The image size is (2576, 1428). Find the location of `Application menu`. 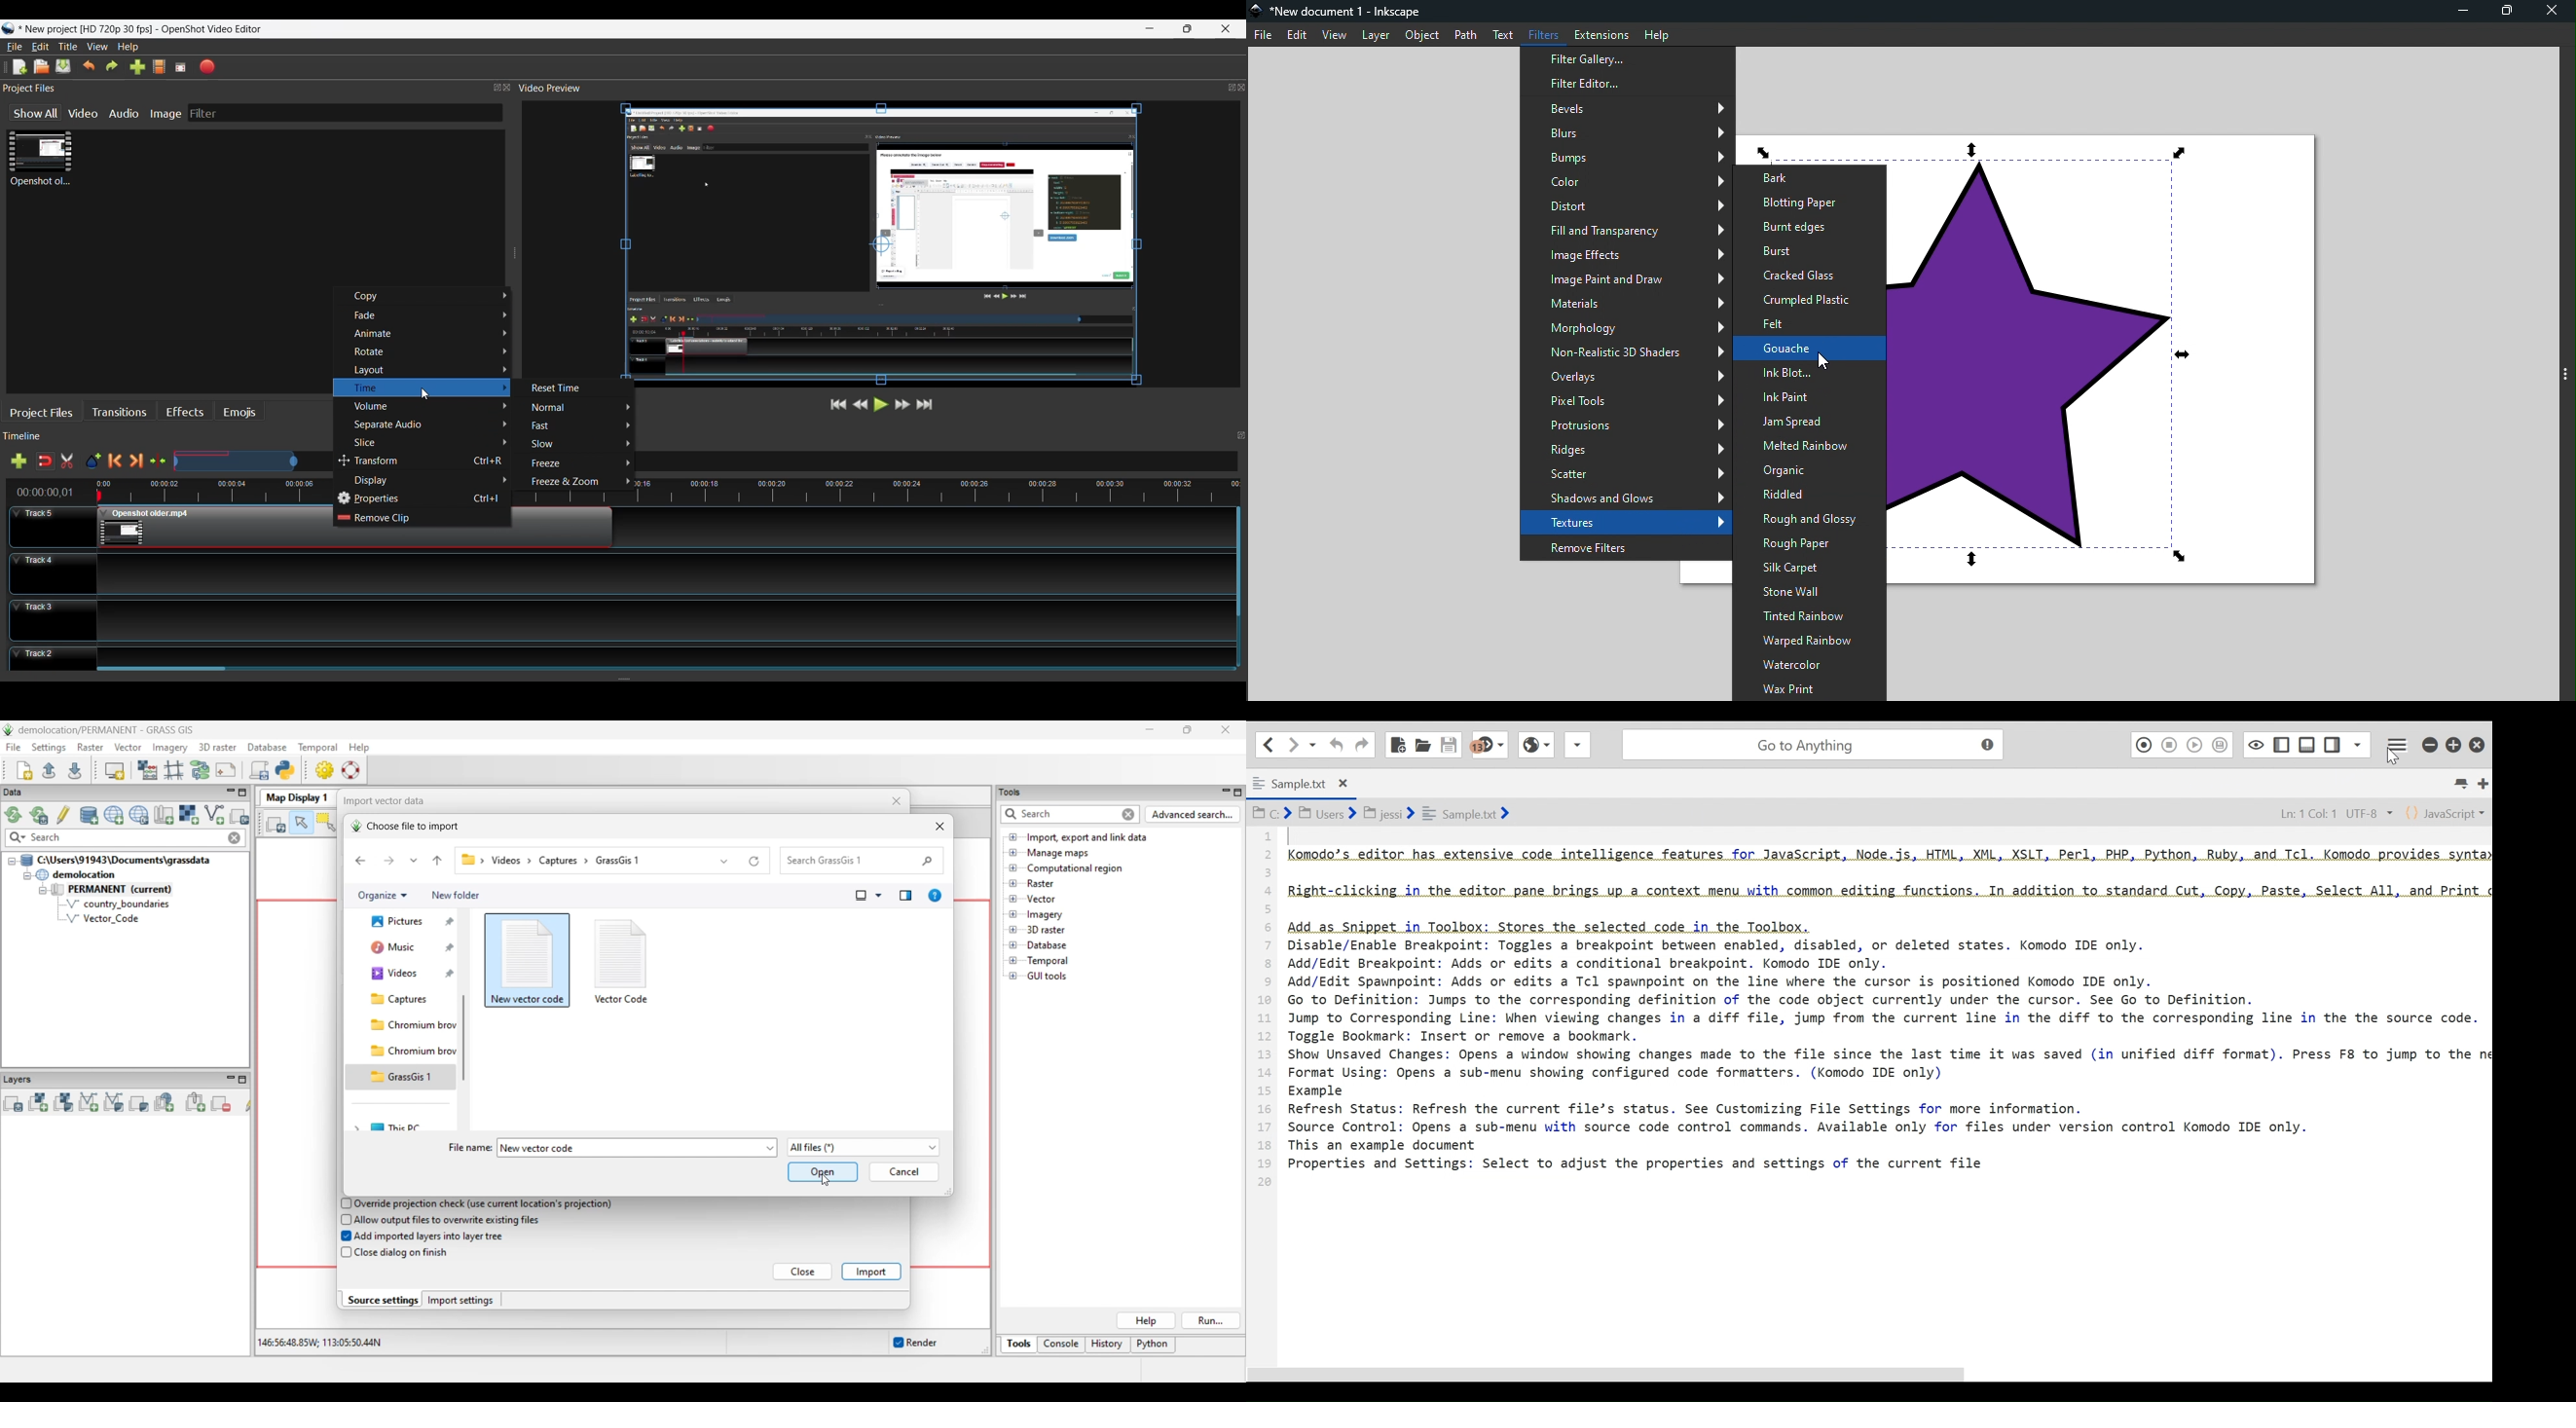

Application menu is located at coordinates (2399, 743).